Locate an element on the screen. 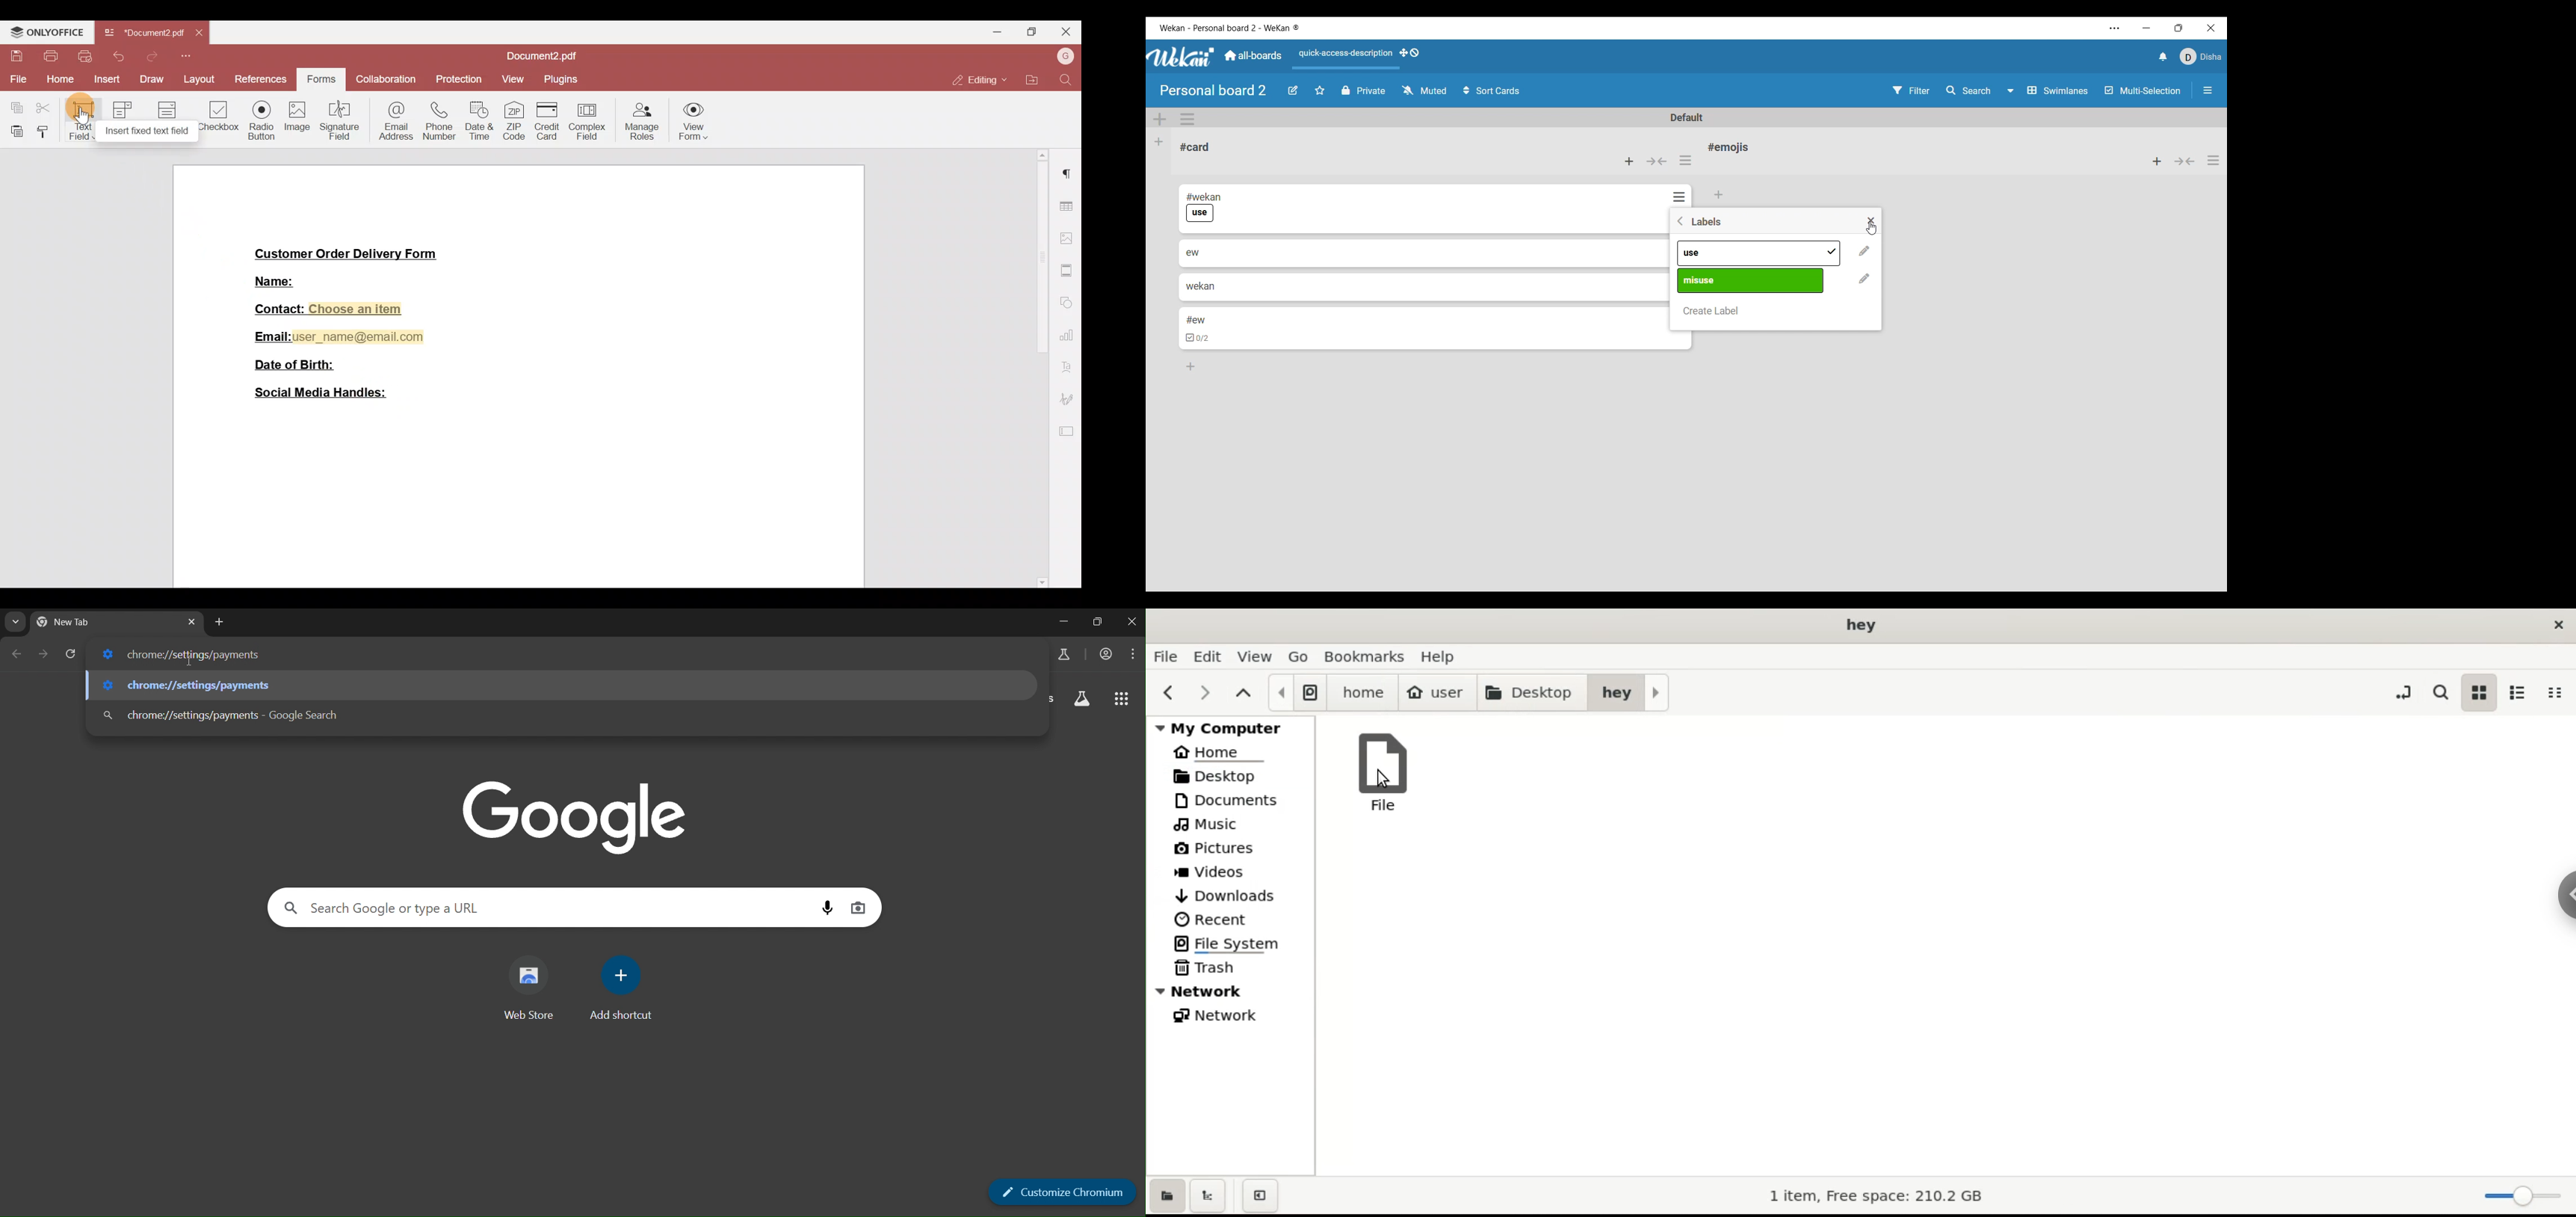 The width and height of the screenshot is (2576, 1232). Open/Close sidebar is located at coordinates (2208, 90).